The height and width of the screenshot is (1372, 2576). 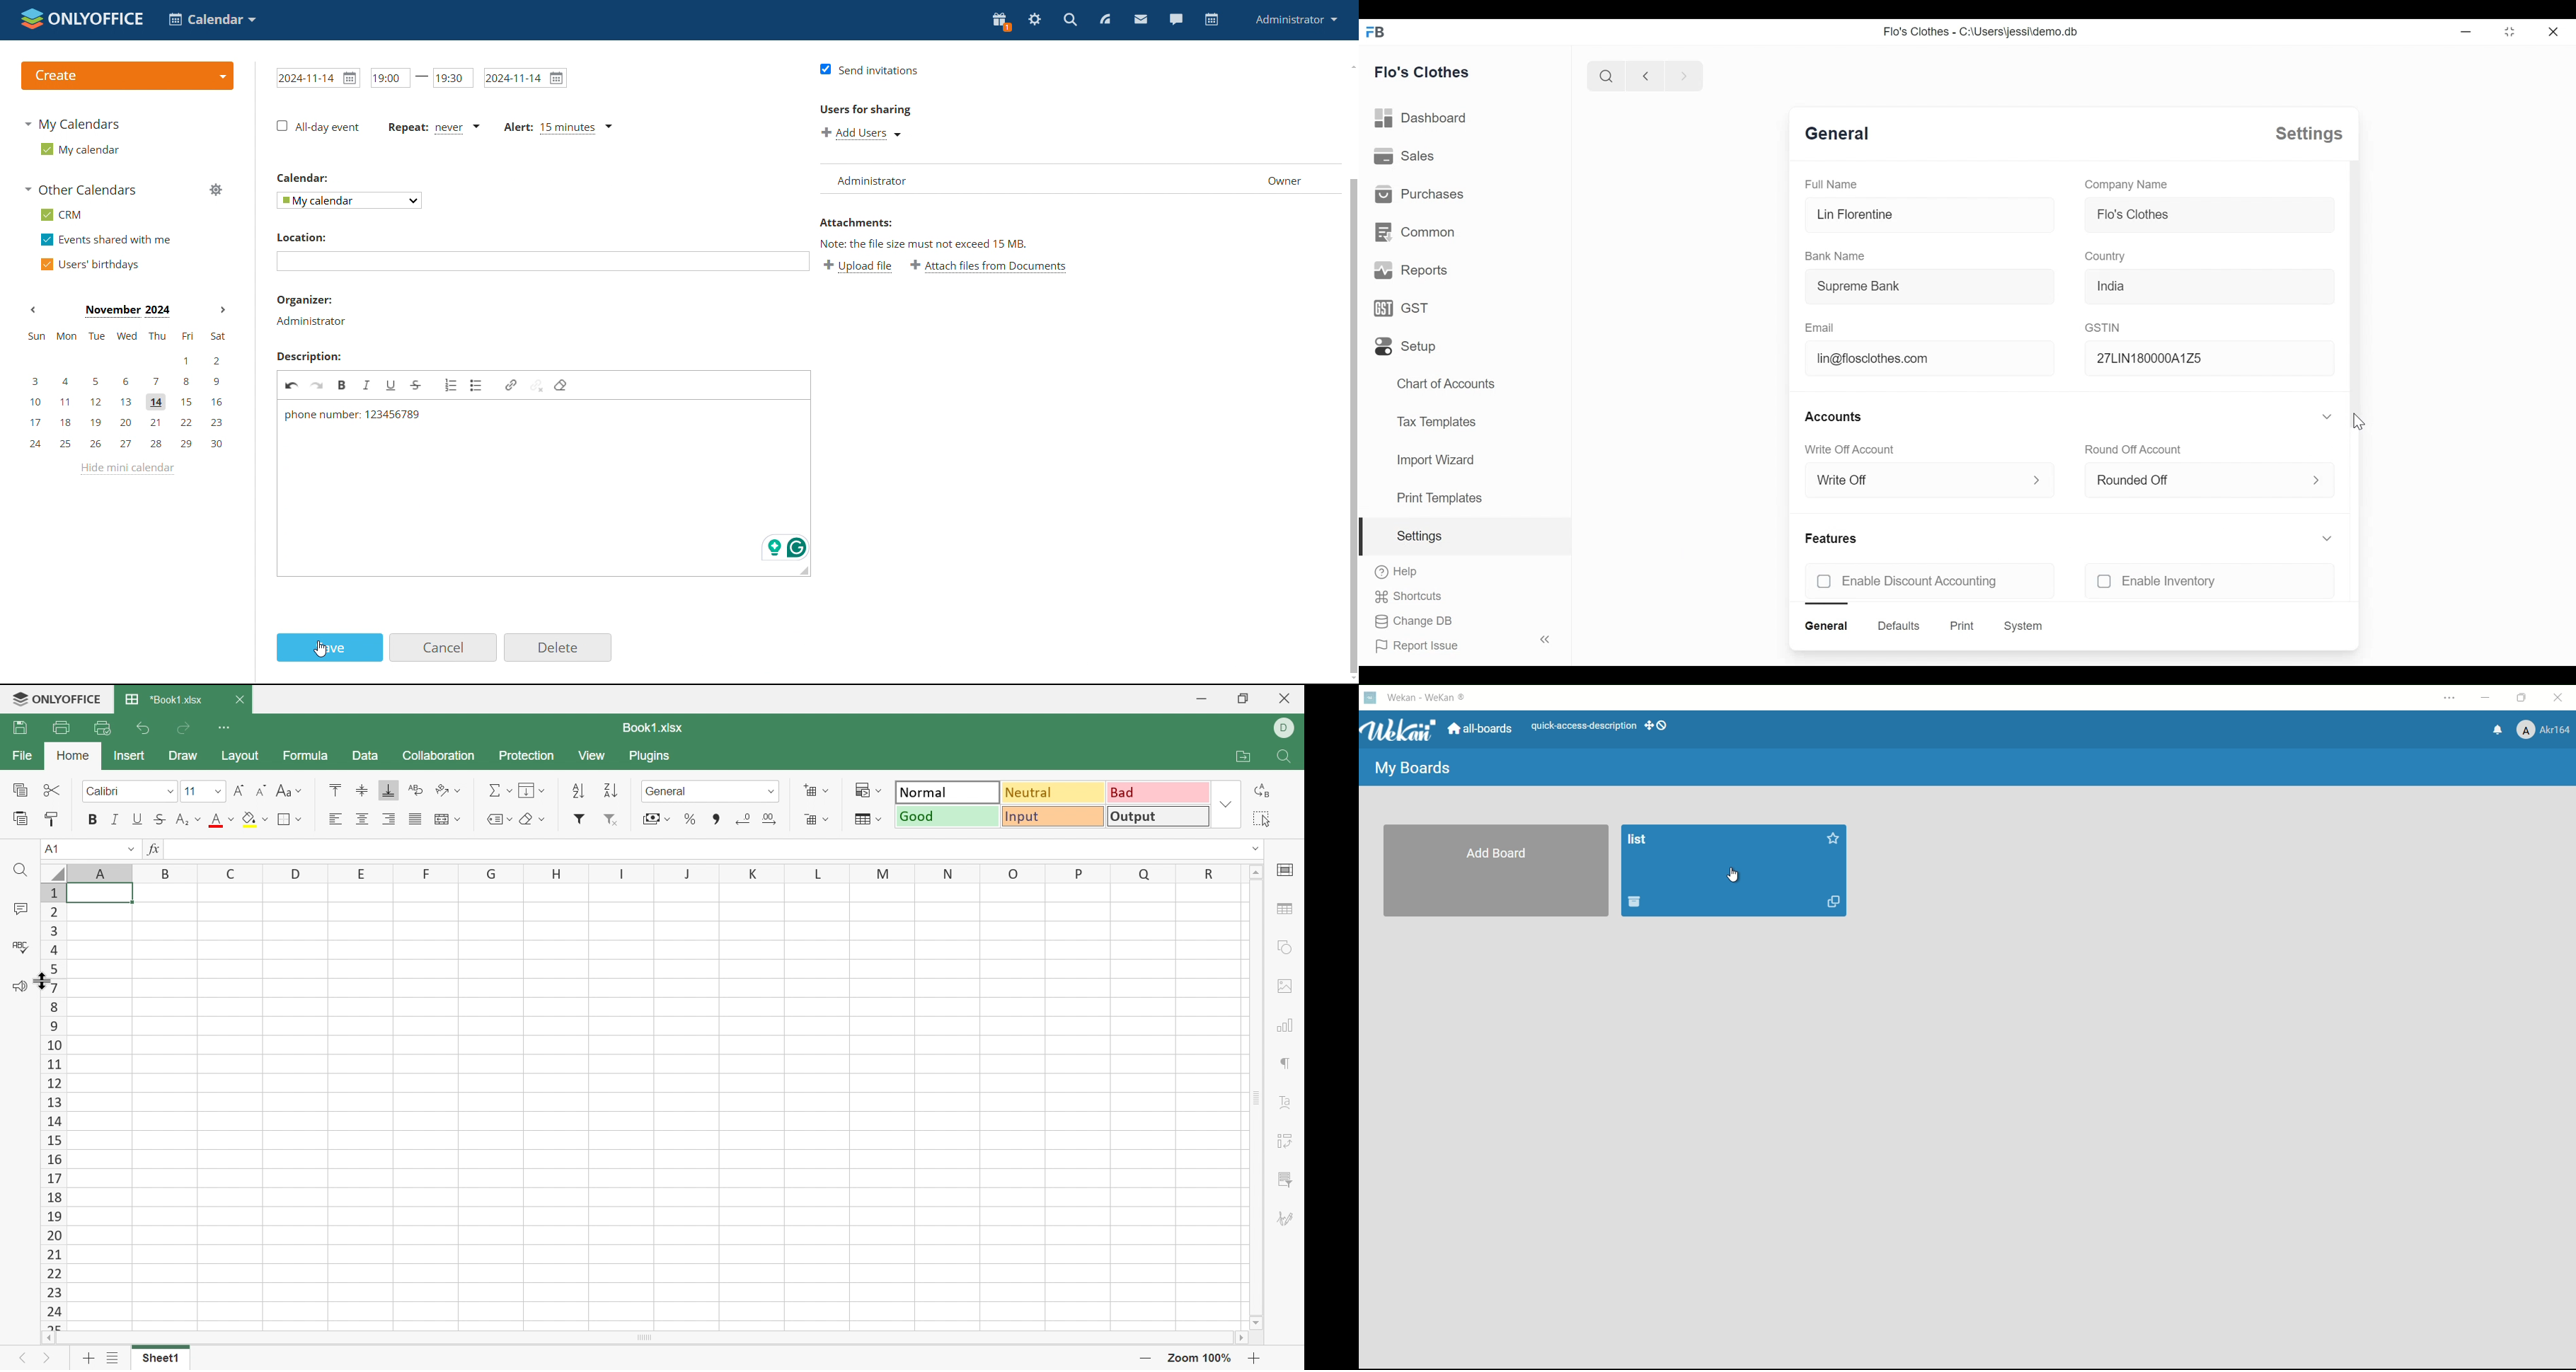 I want to click on General, so click(x=1844, y=135).